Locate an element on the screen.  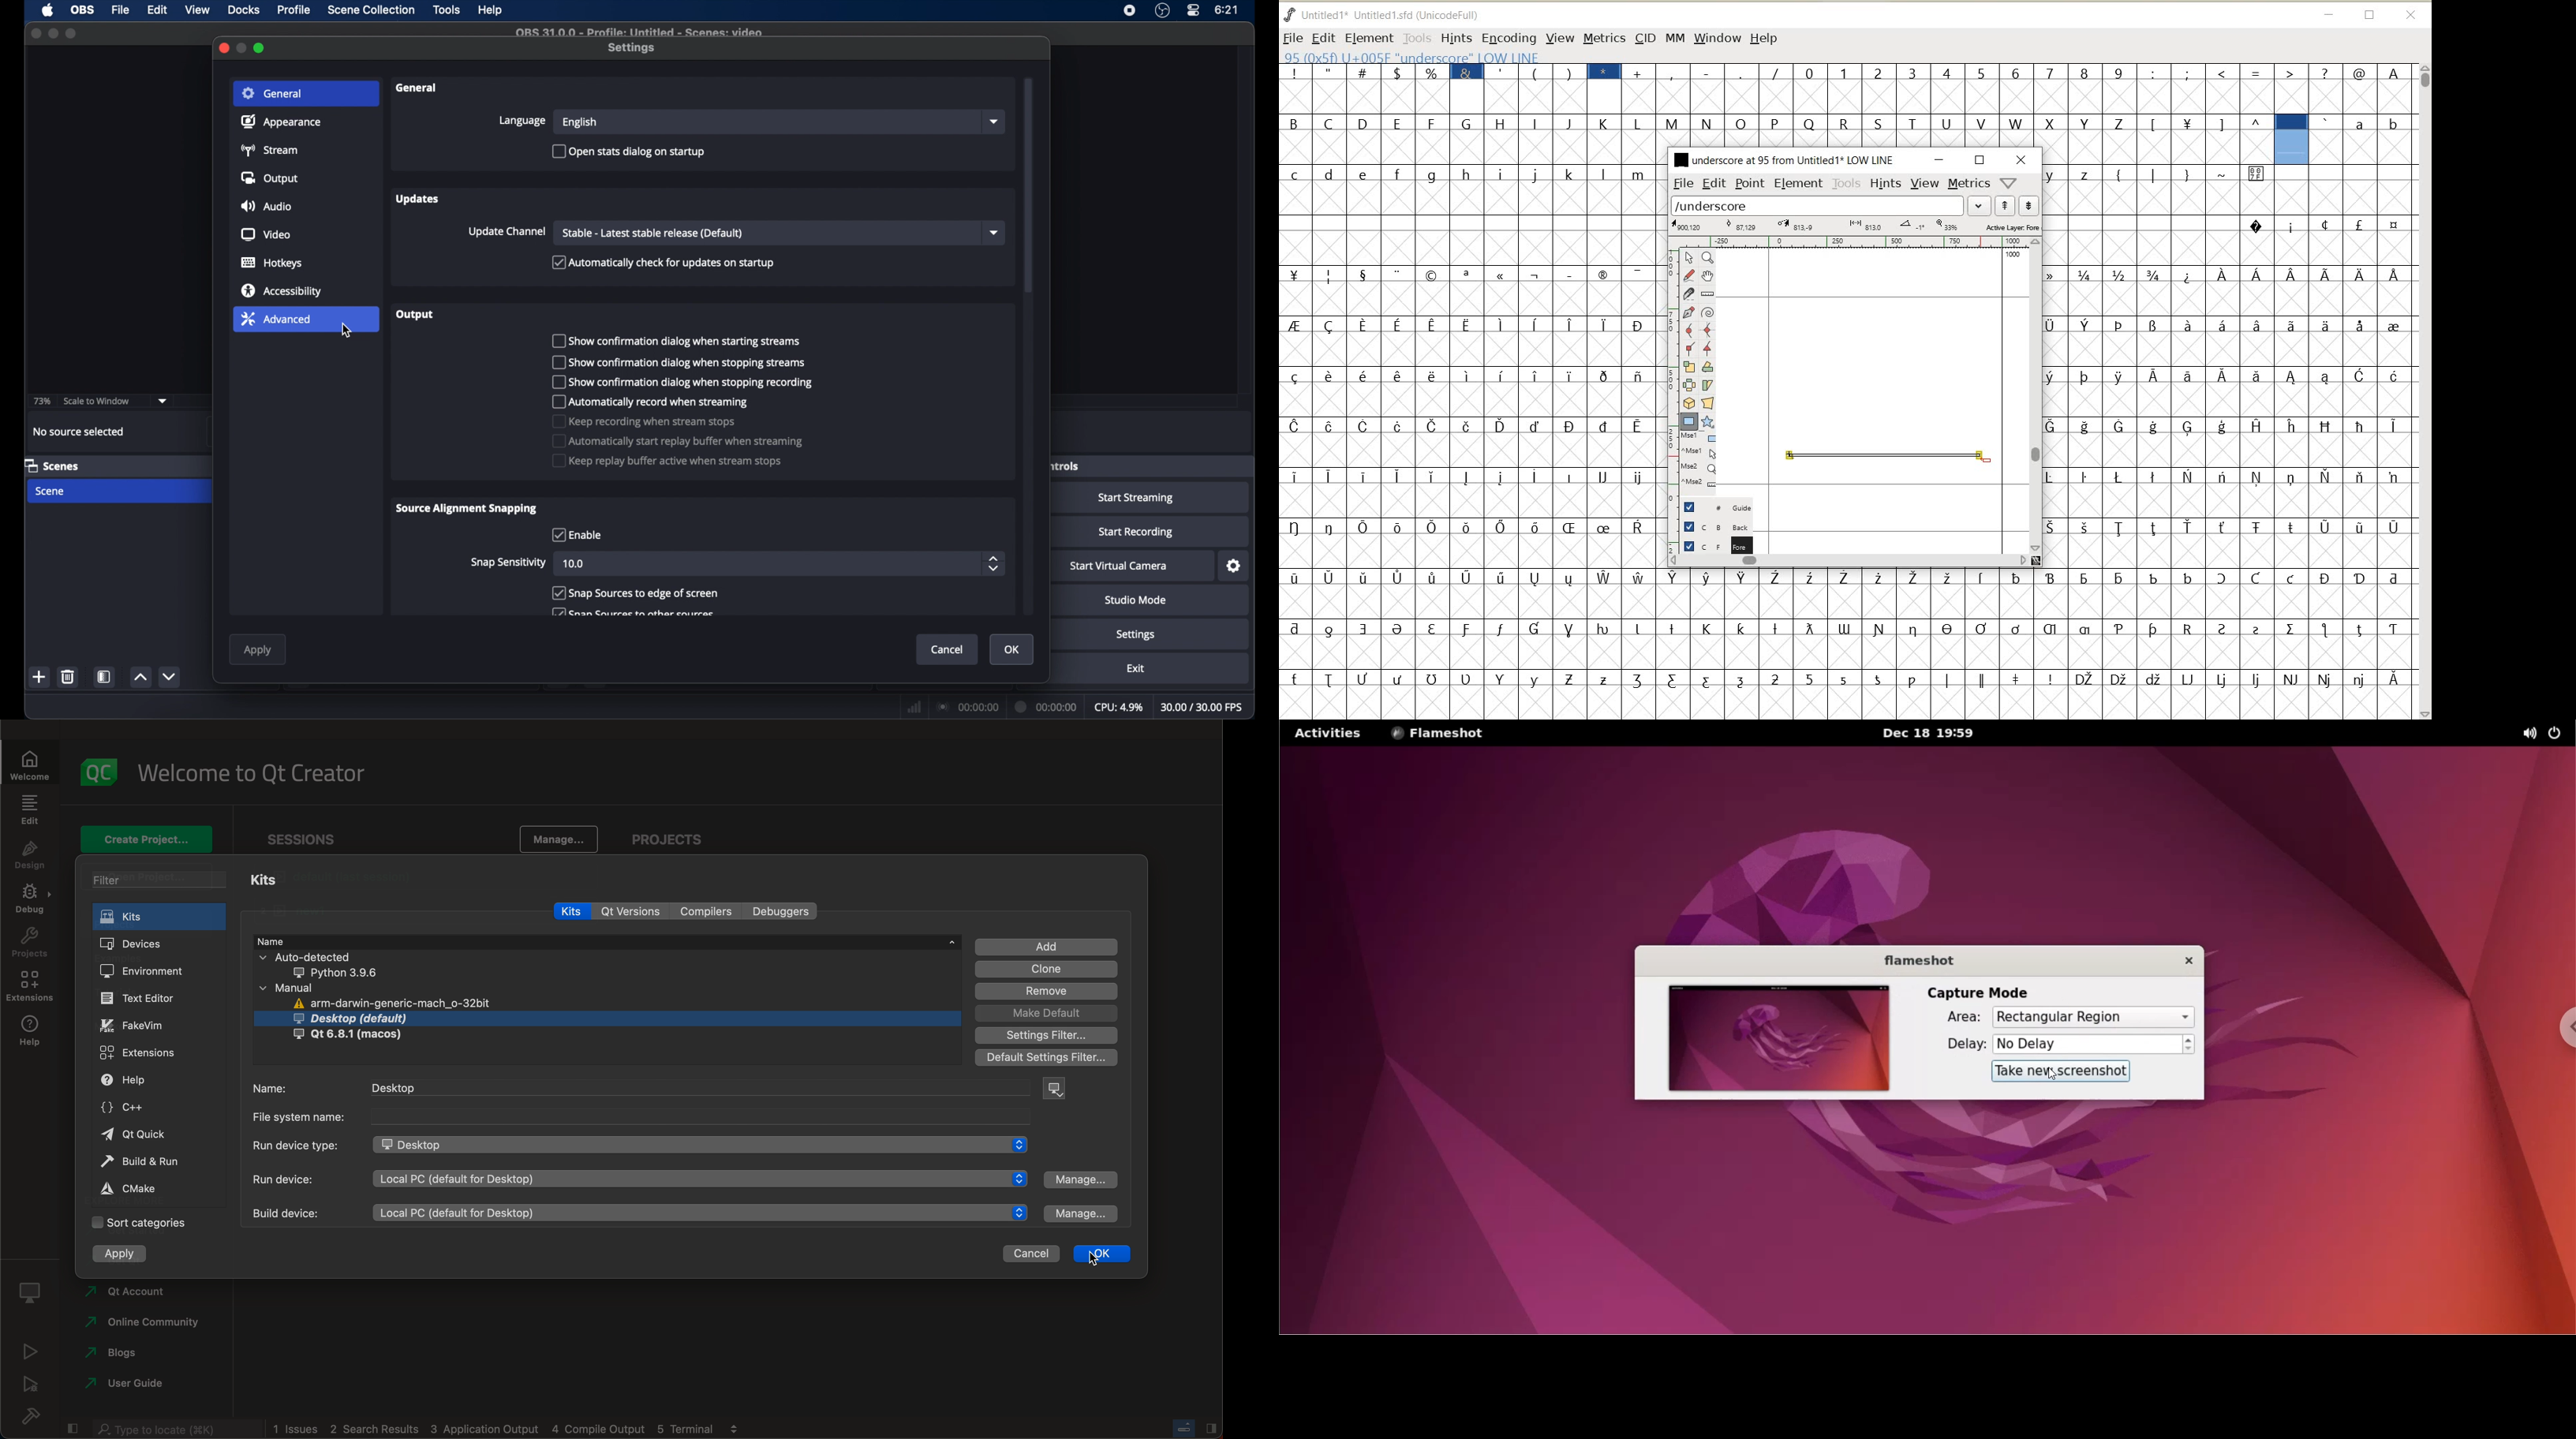
projects is located at coordinates (673, 835).